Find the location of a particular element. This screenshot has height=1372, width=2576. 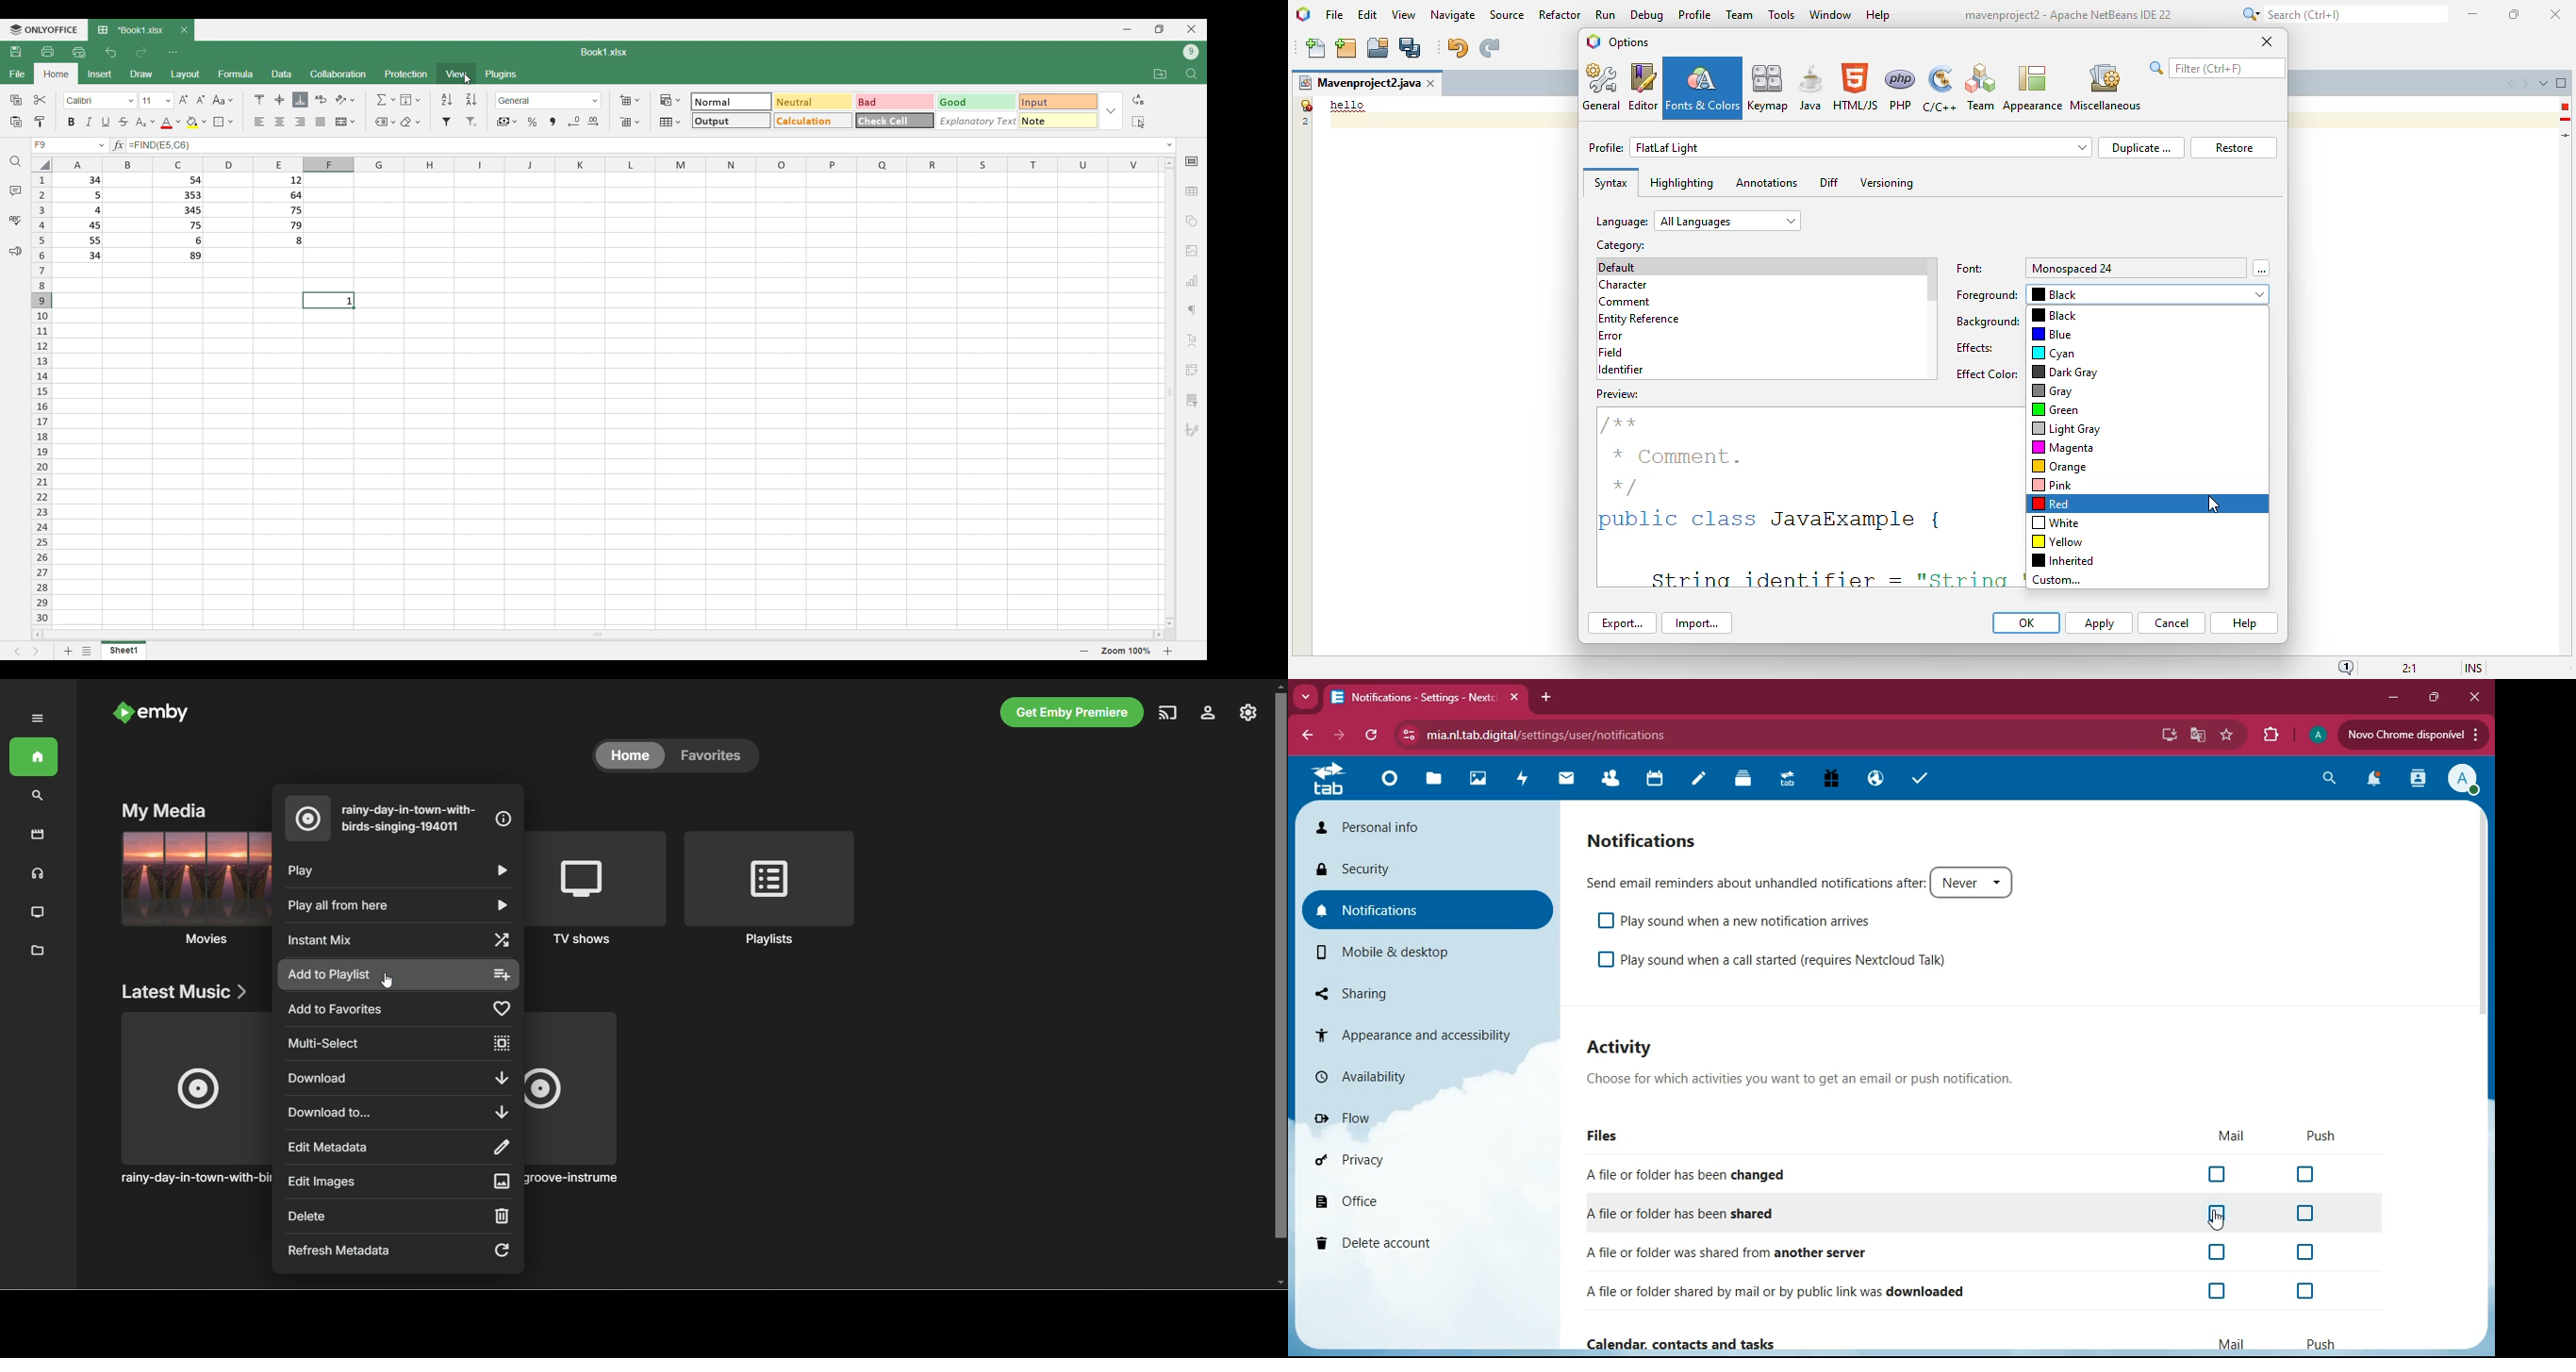

public is located at coordinates (1871, 780).